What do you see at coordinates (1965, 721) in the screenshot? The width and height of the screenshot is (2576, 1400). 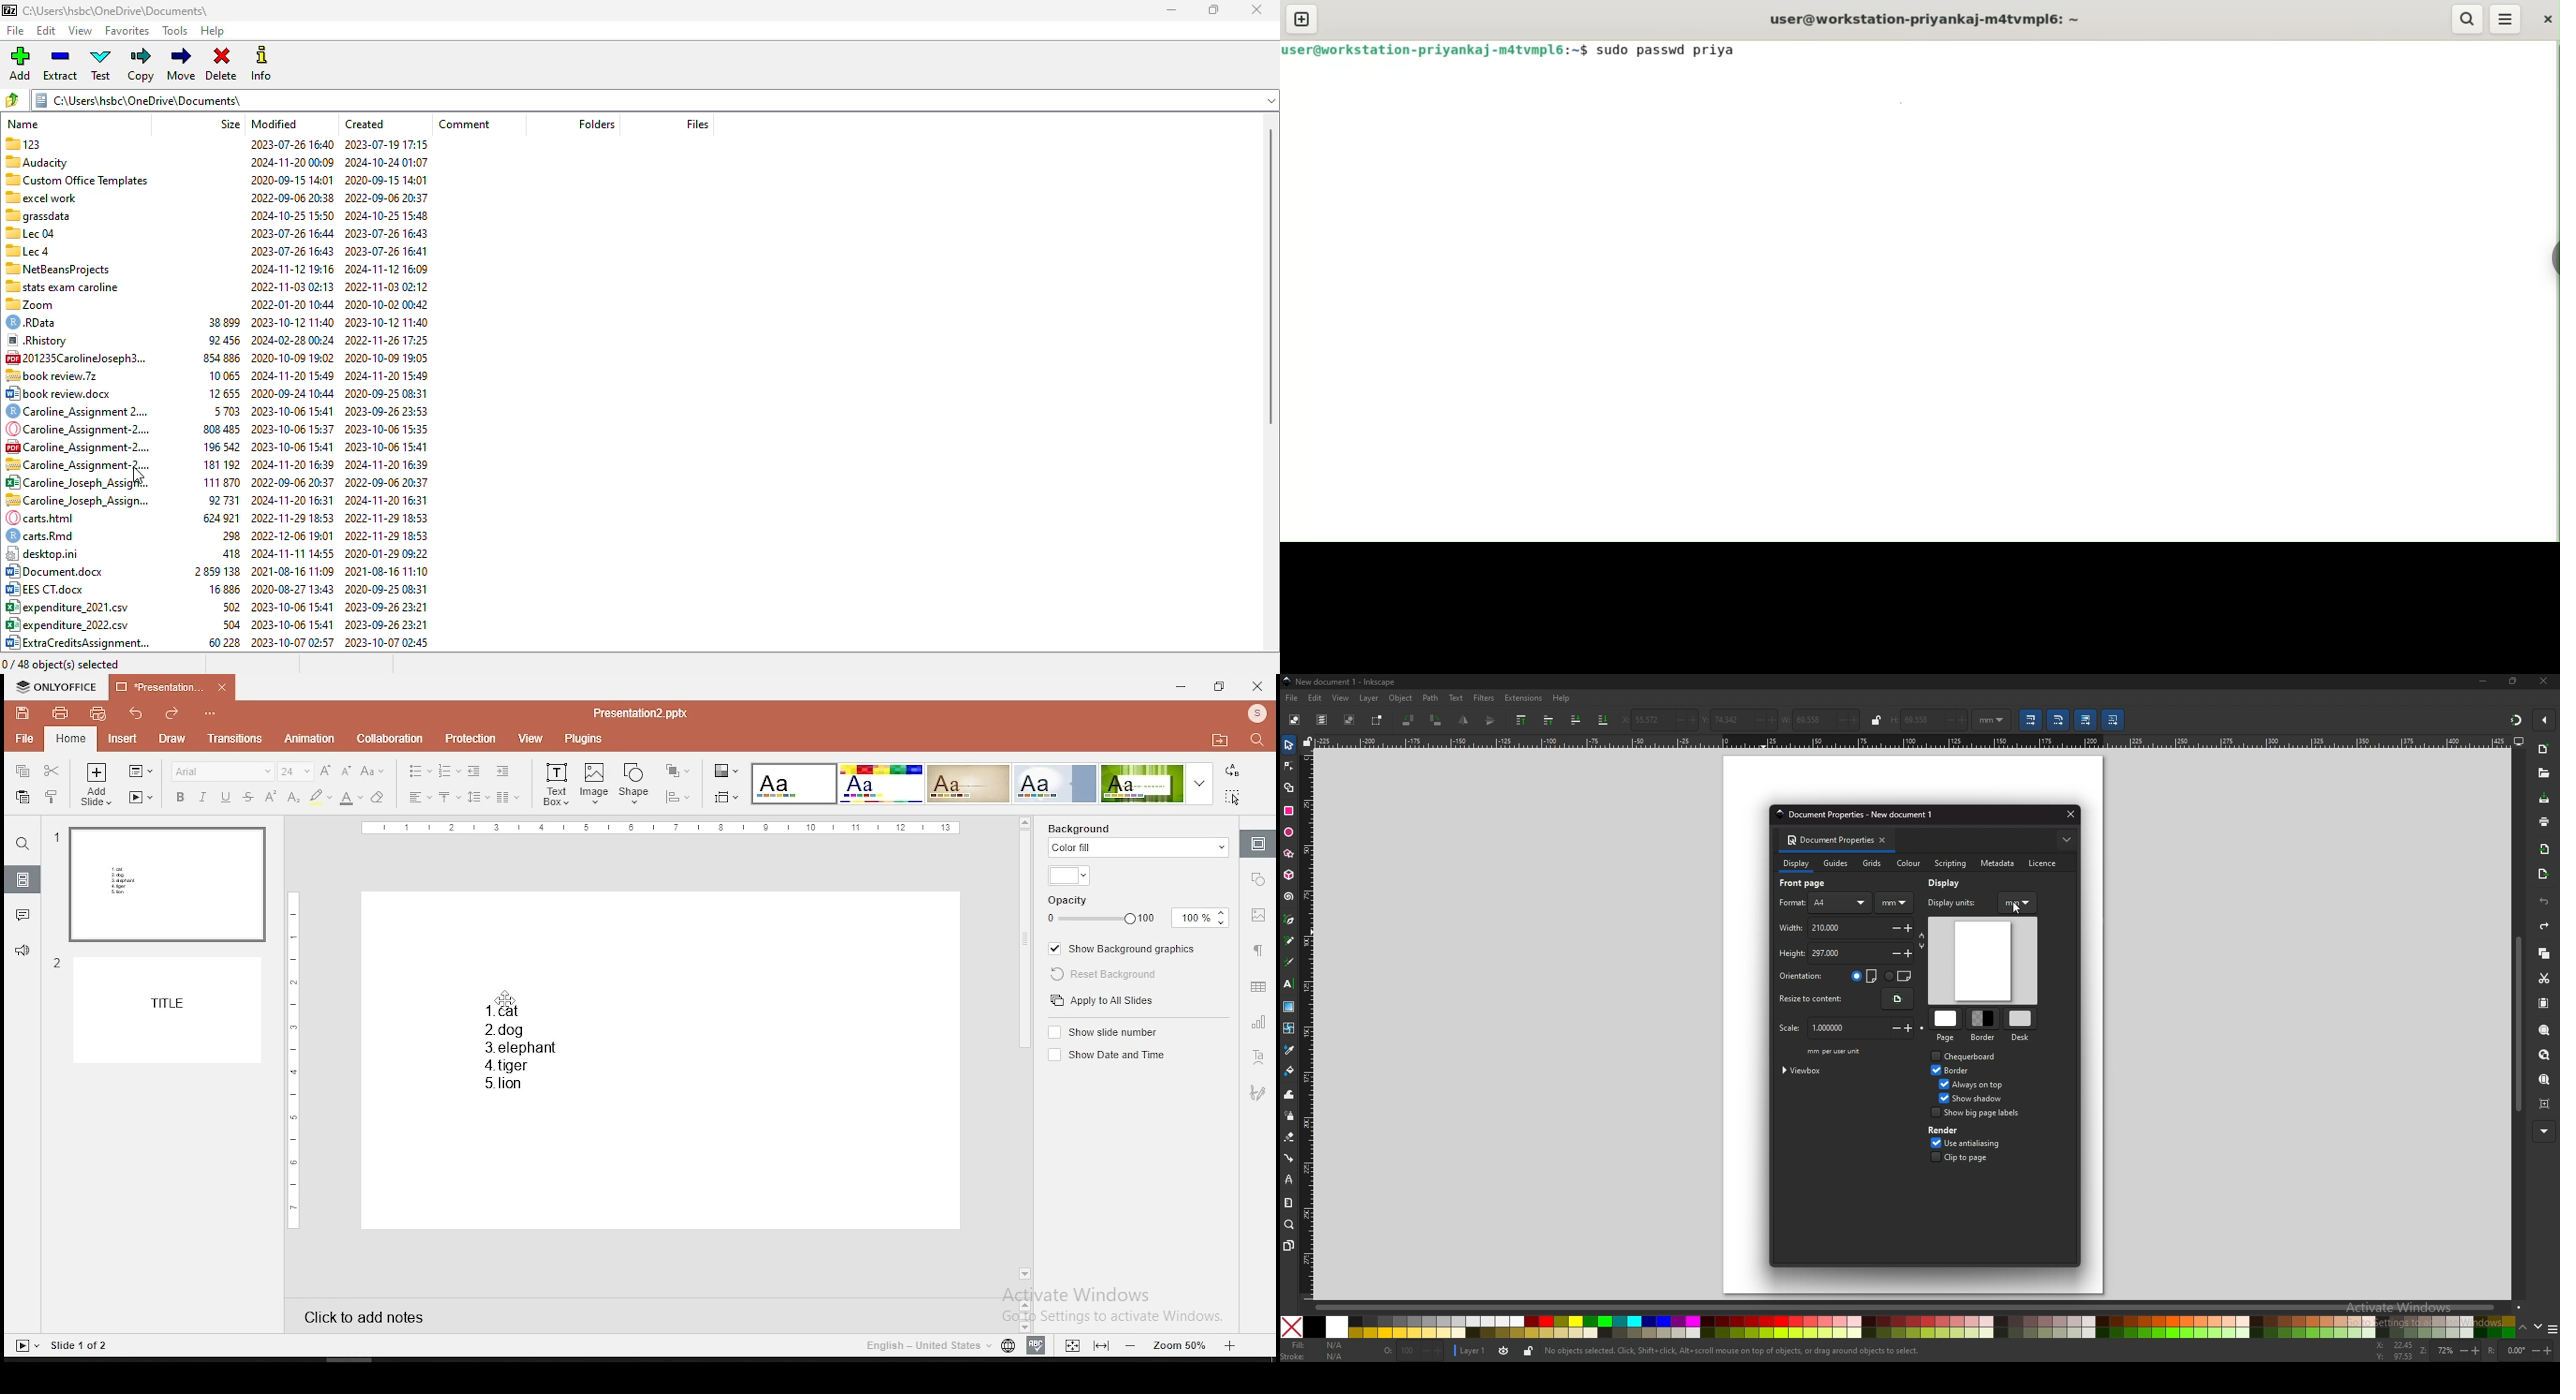 I see `+` at bounding box center [1965, 721].